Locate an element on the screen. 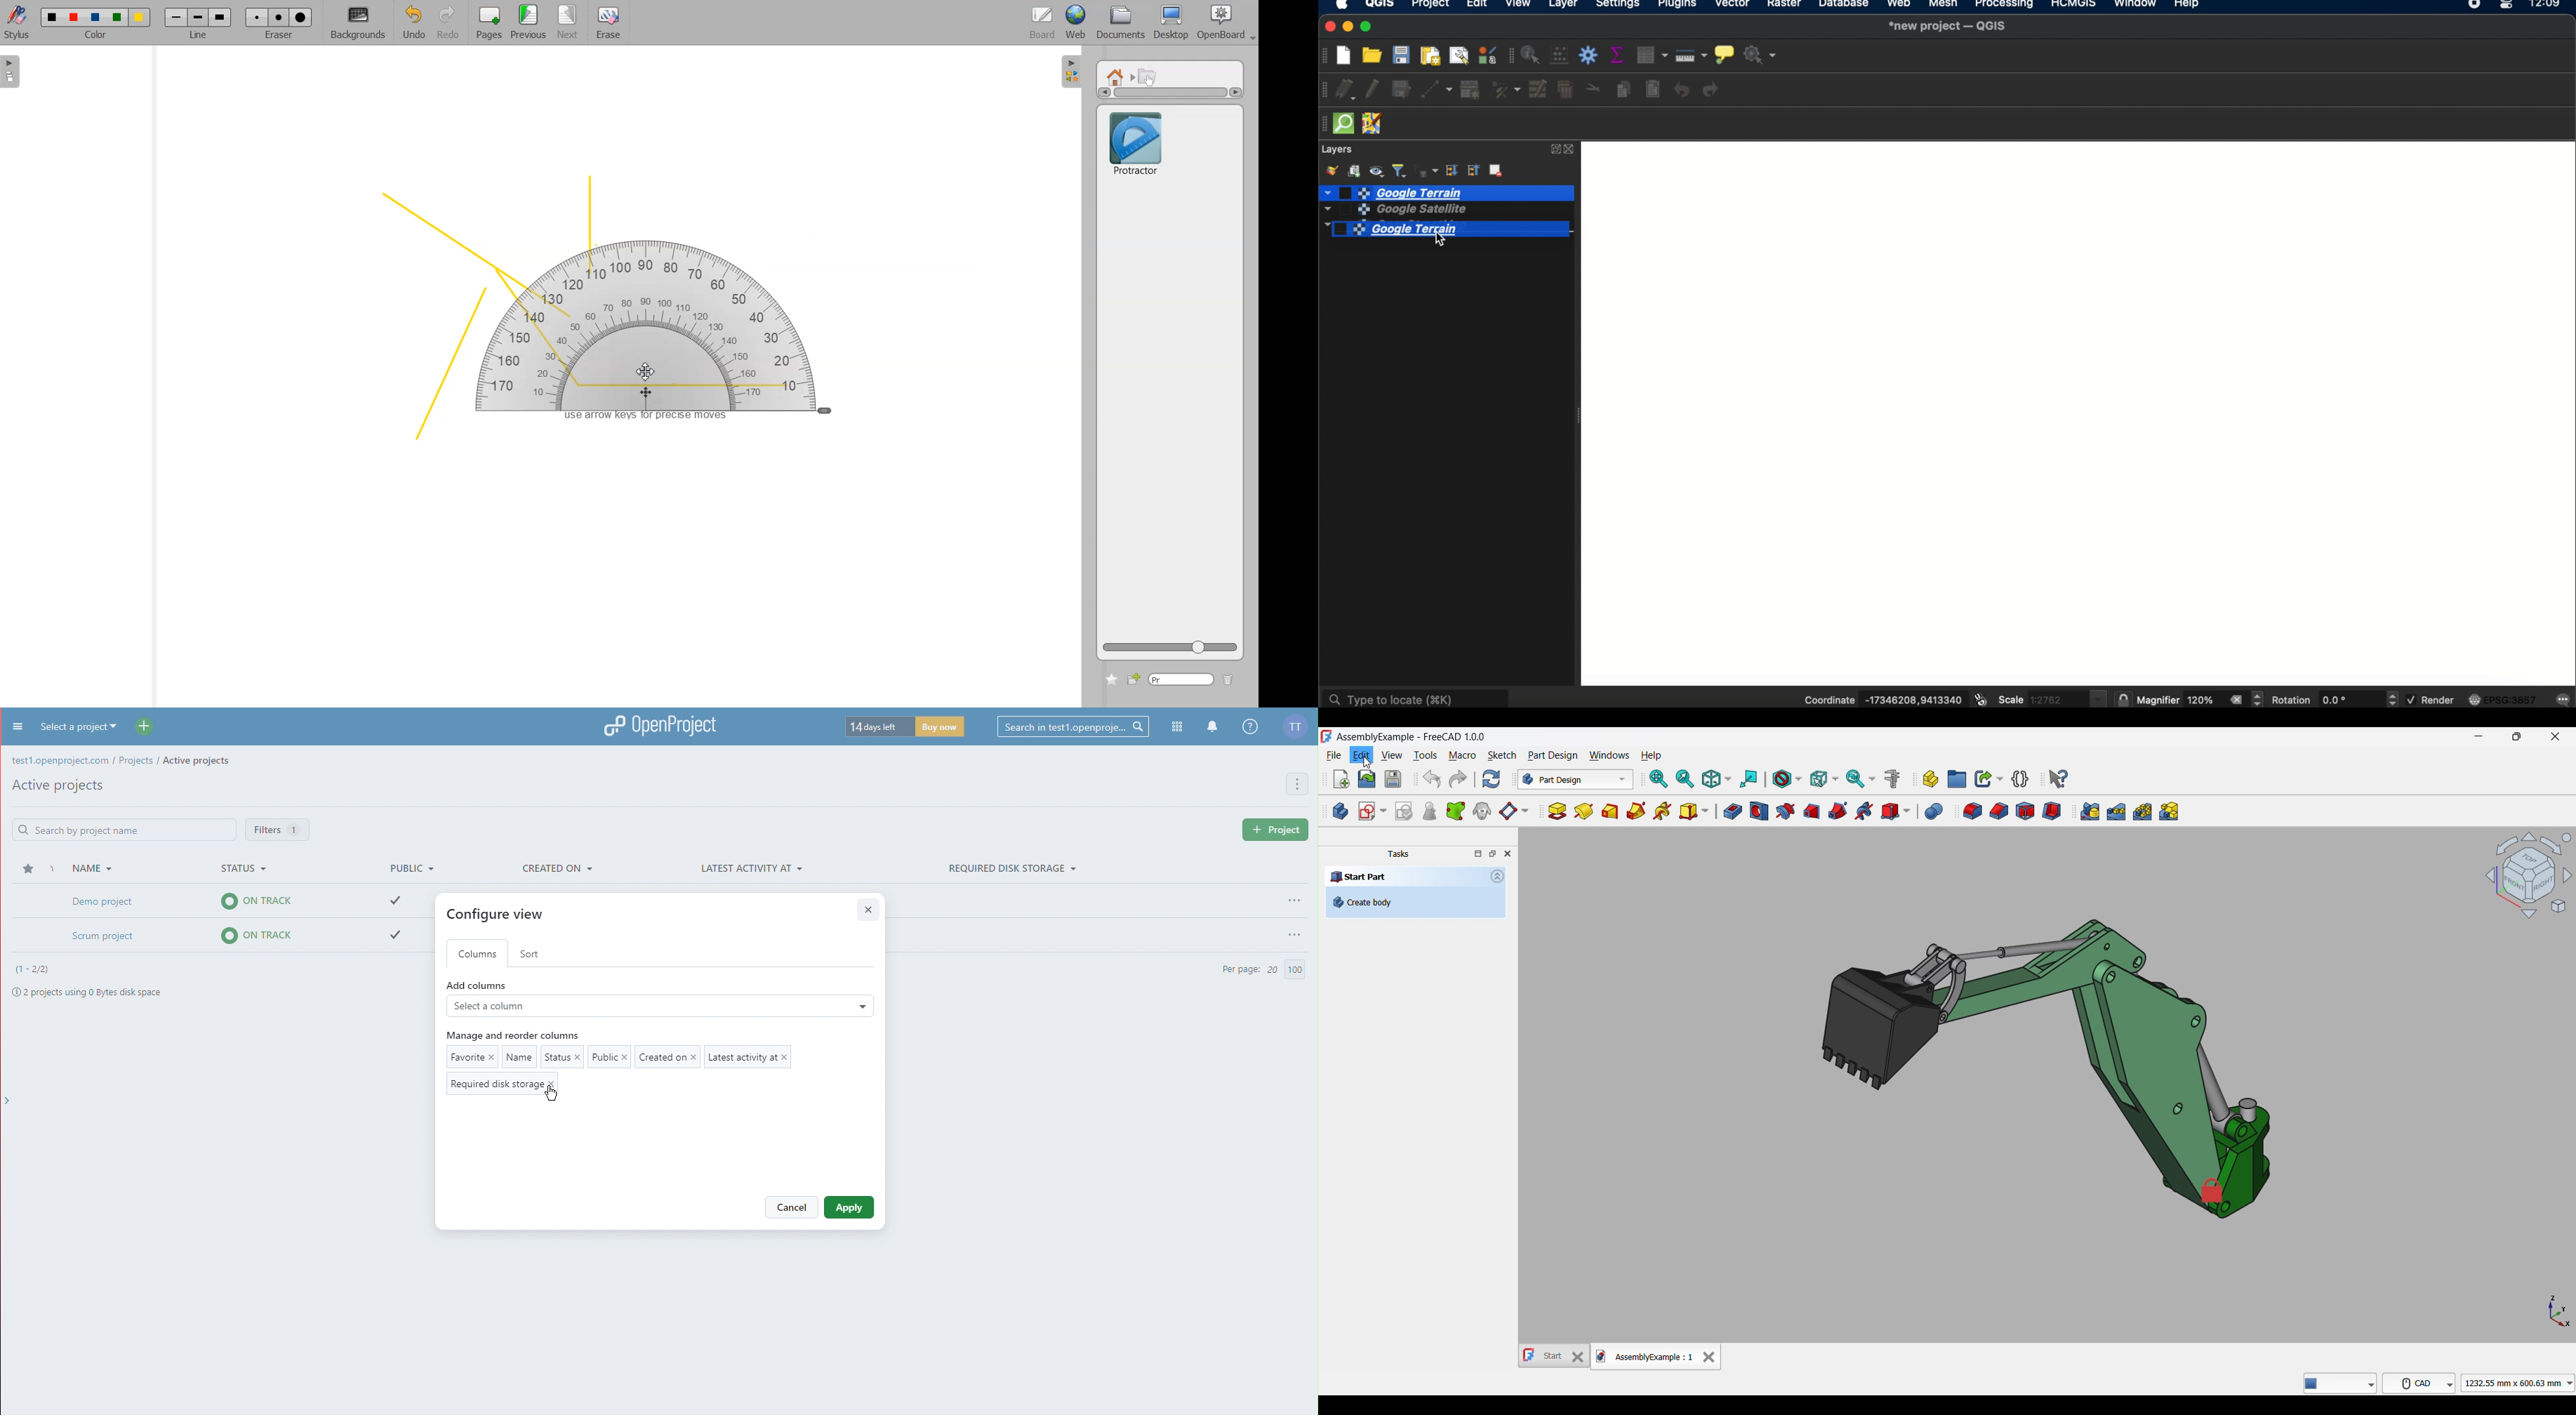  Canvas dimension options is located at coordinates (2518, 1383).